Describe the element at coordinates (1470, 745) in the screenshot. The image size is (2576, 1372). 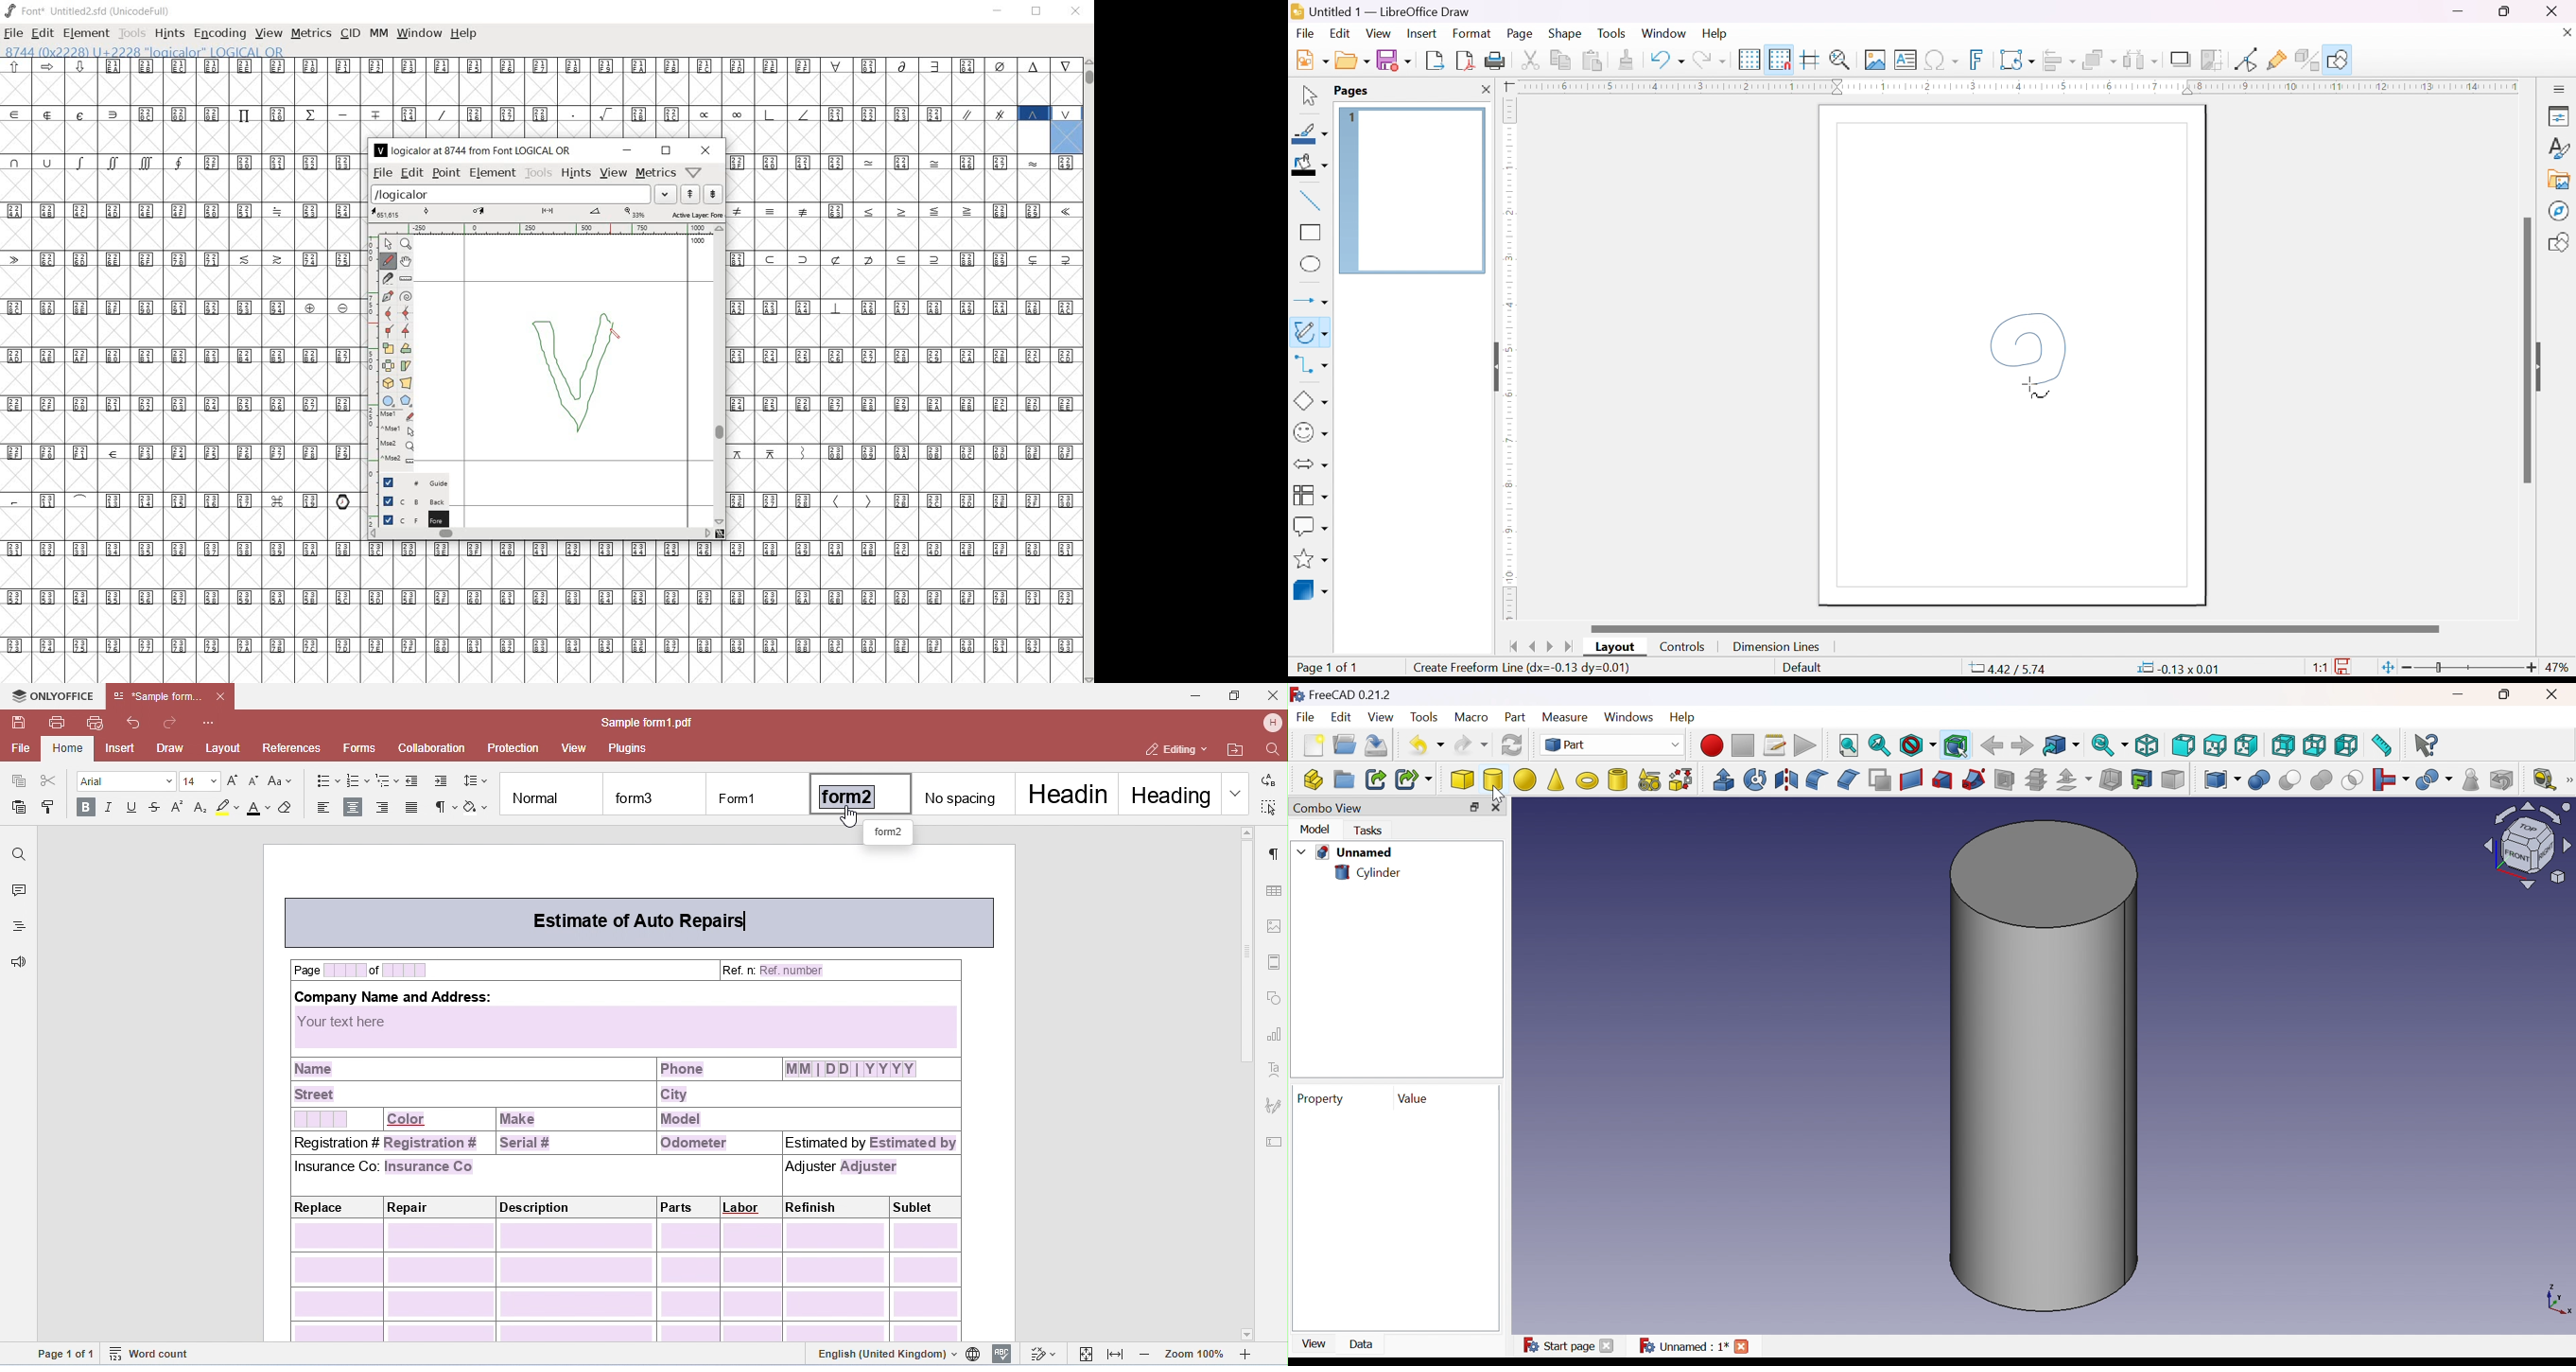
I see `Redo` at that location.